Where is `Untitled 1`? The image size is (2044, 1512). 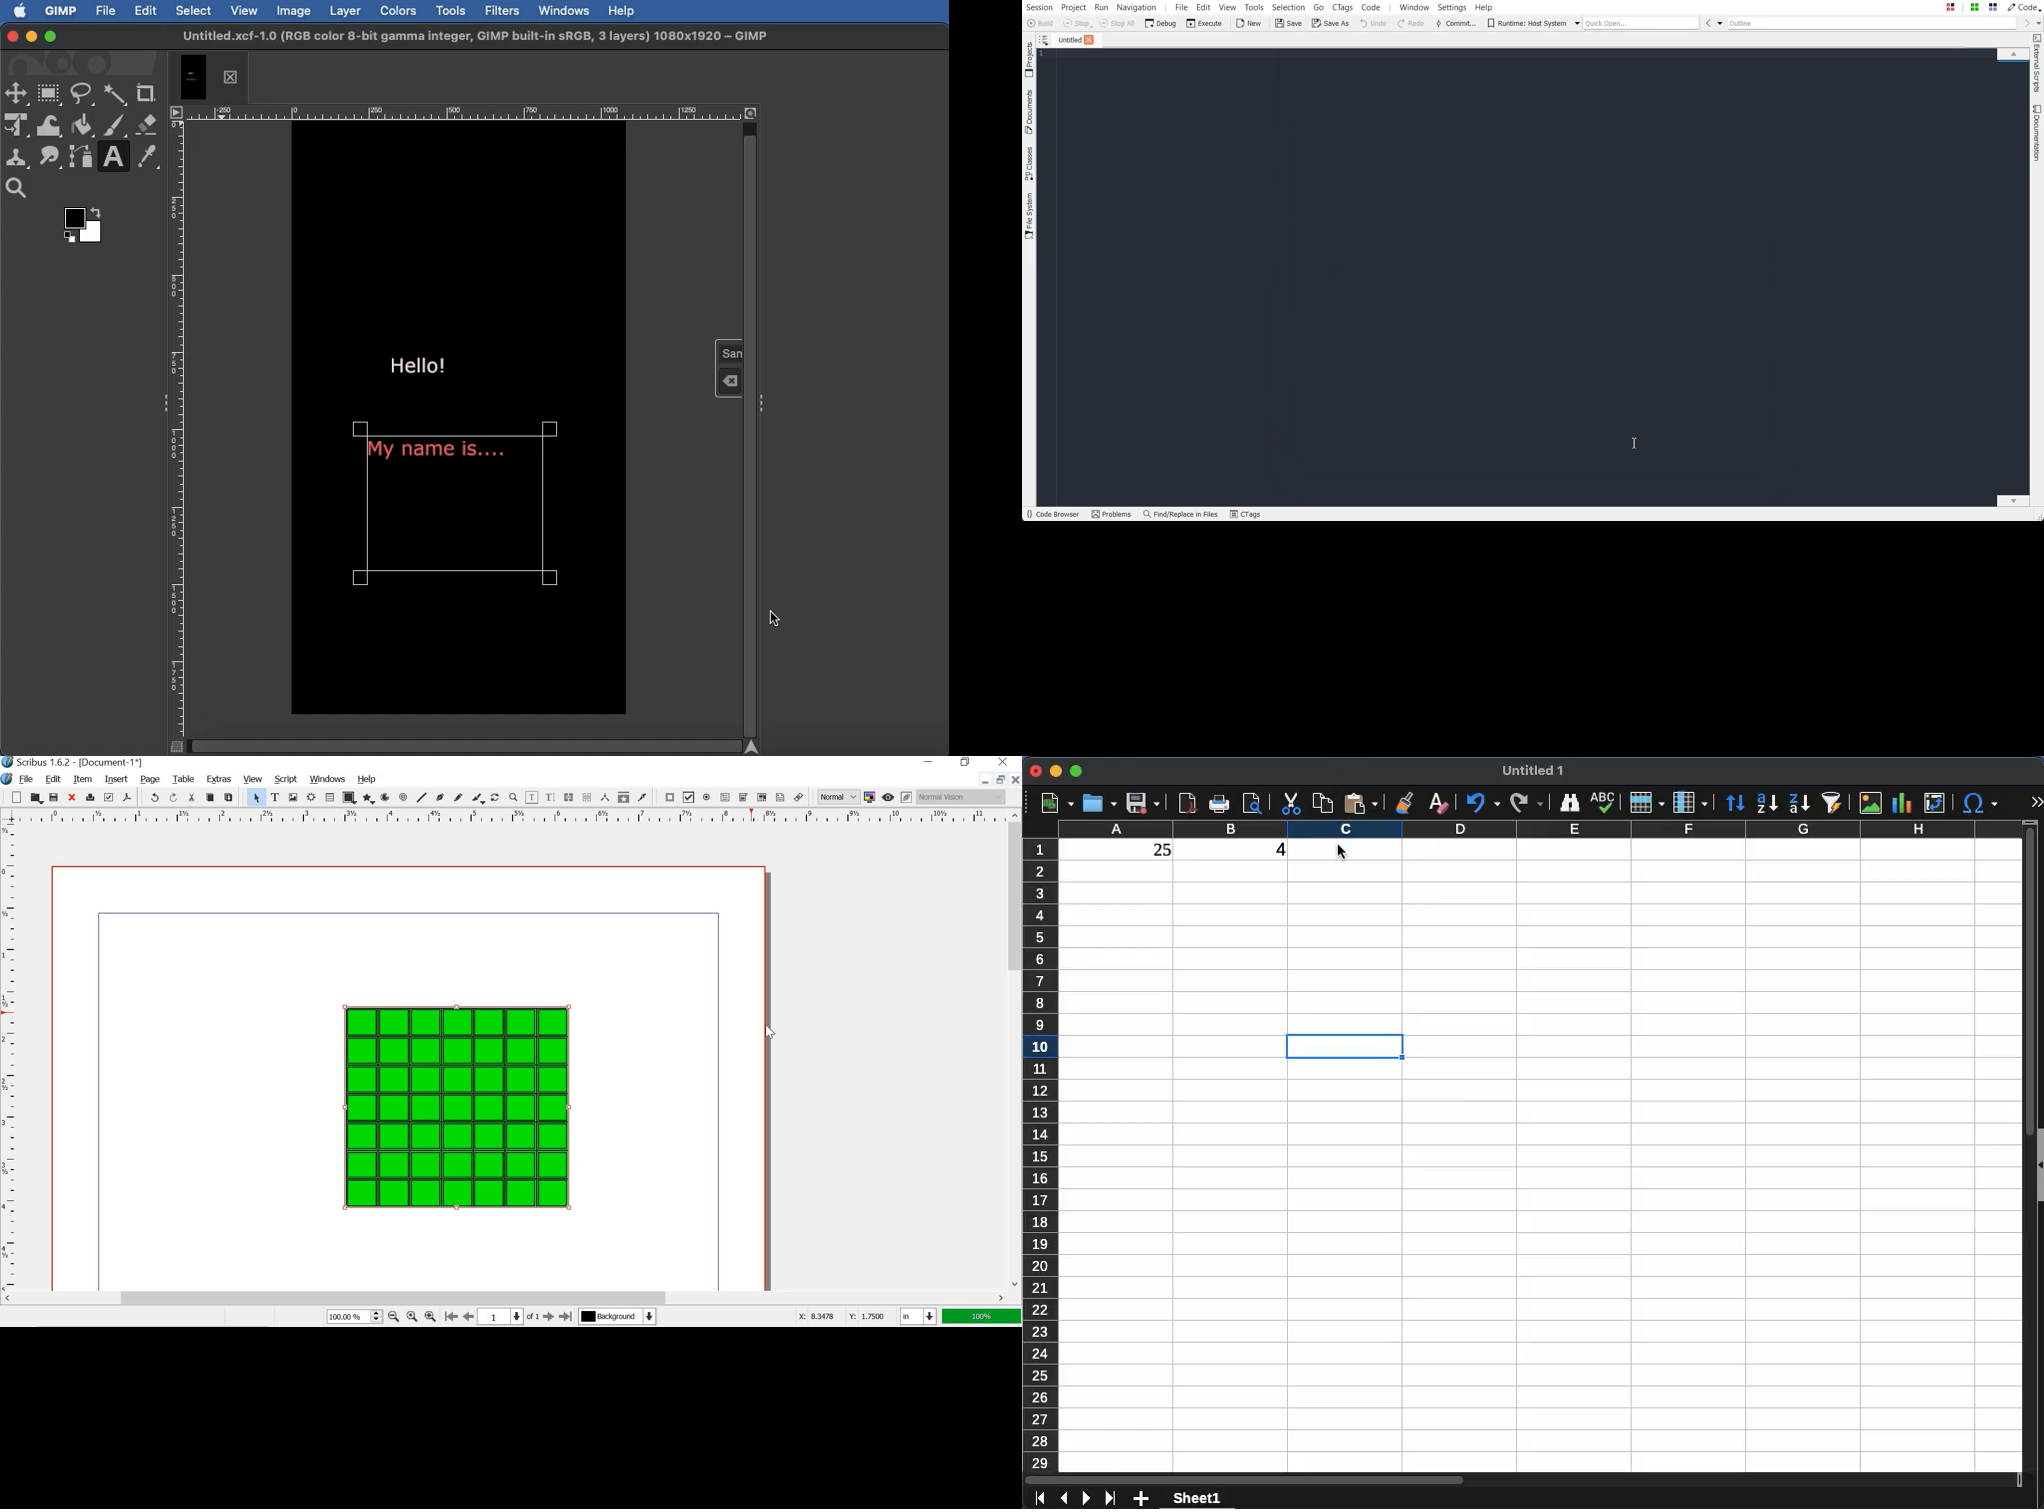 Untitled 1 is located at coordinates (1535, 771).